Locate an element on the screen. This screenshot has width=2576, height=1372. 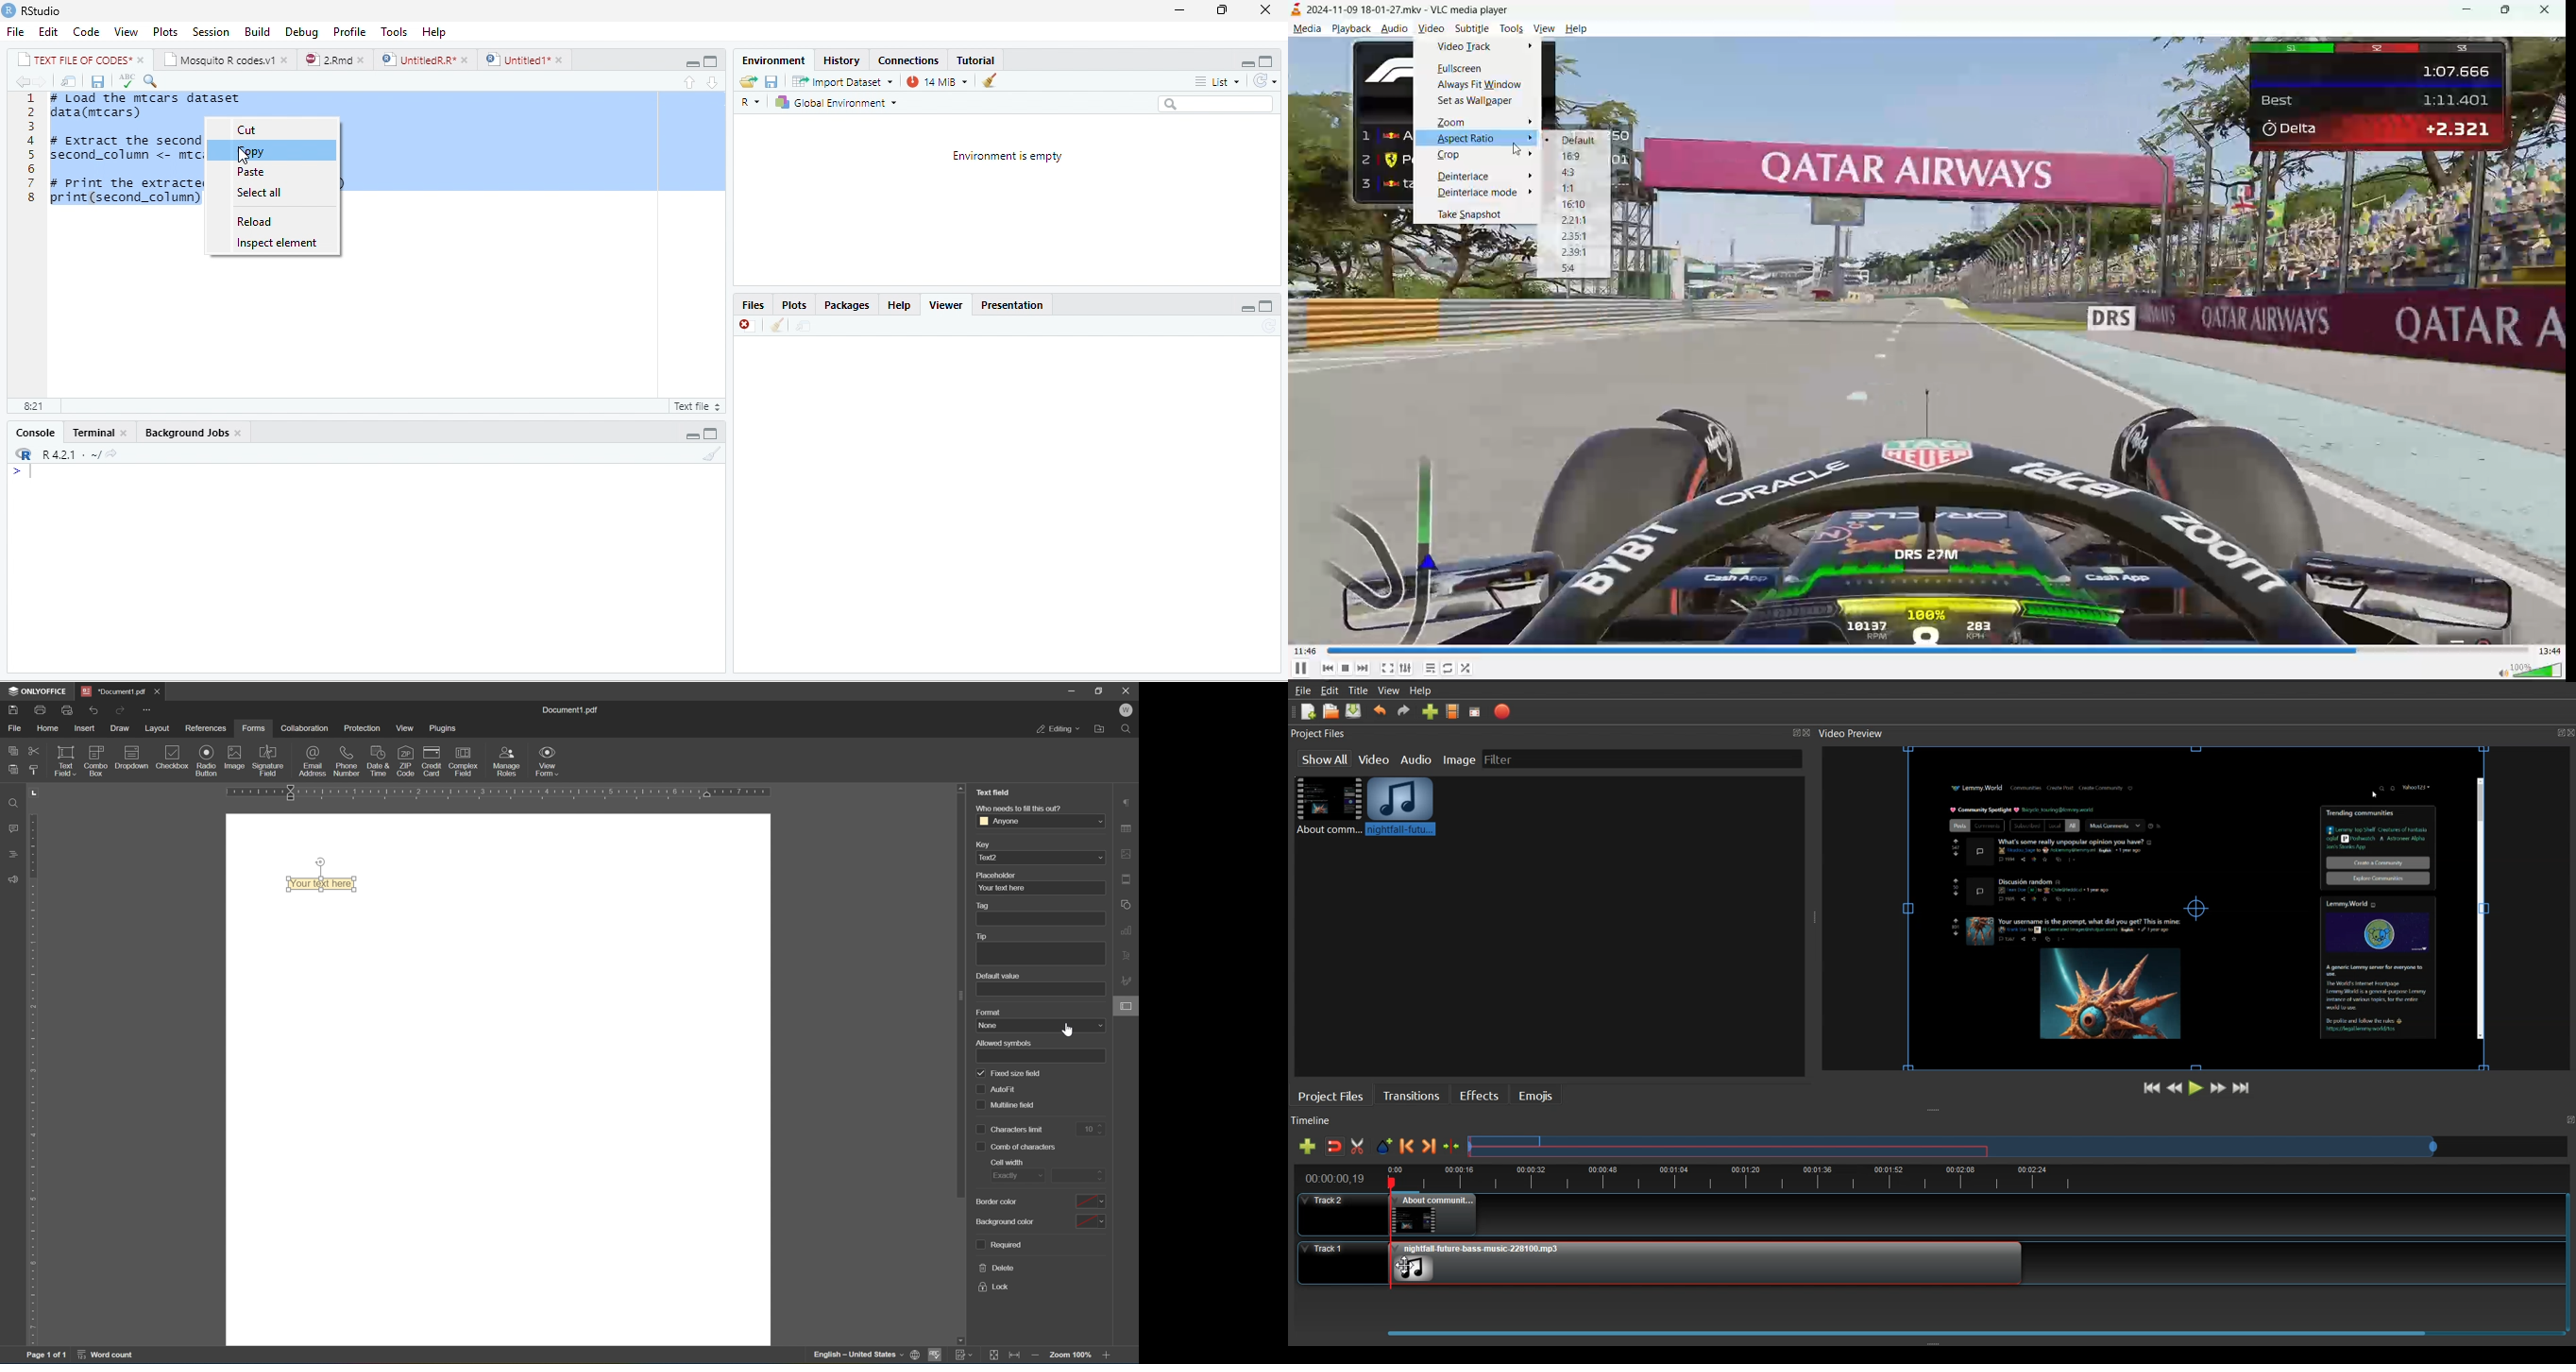
Project Files is located at coordinates (1320, 734).